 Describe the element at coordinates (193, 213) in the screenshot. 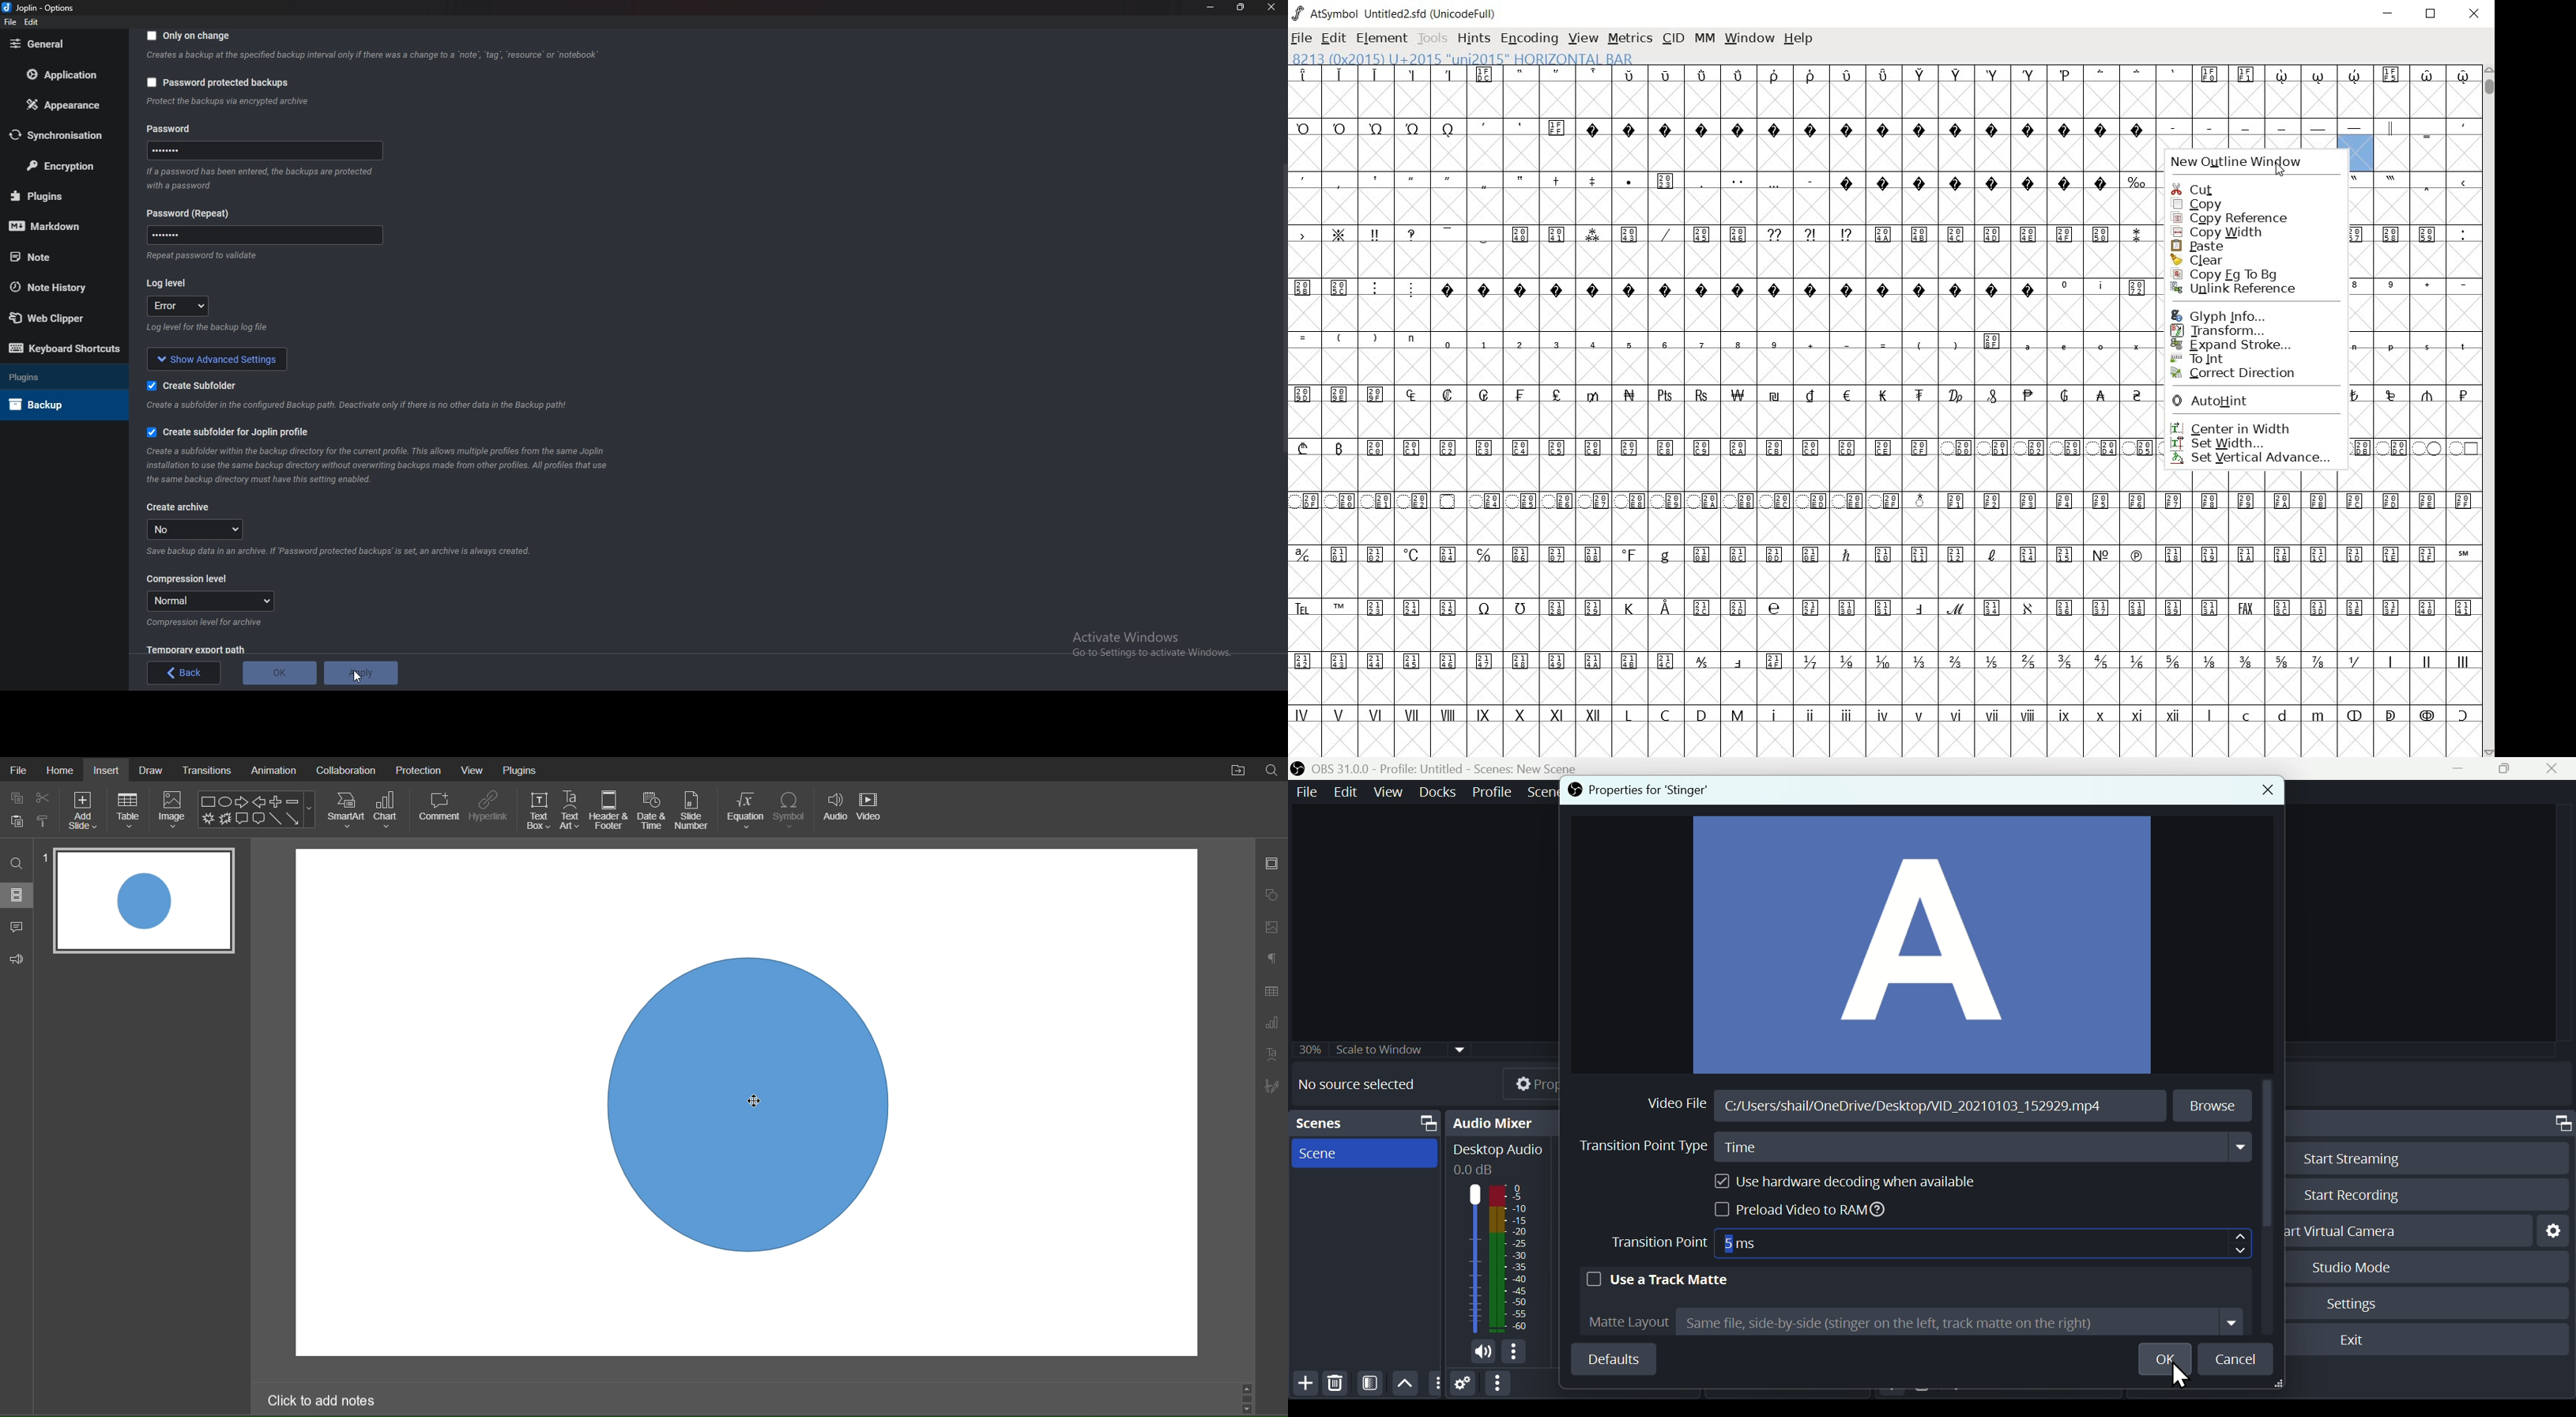

I see `Password` at that location.